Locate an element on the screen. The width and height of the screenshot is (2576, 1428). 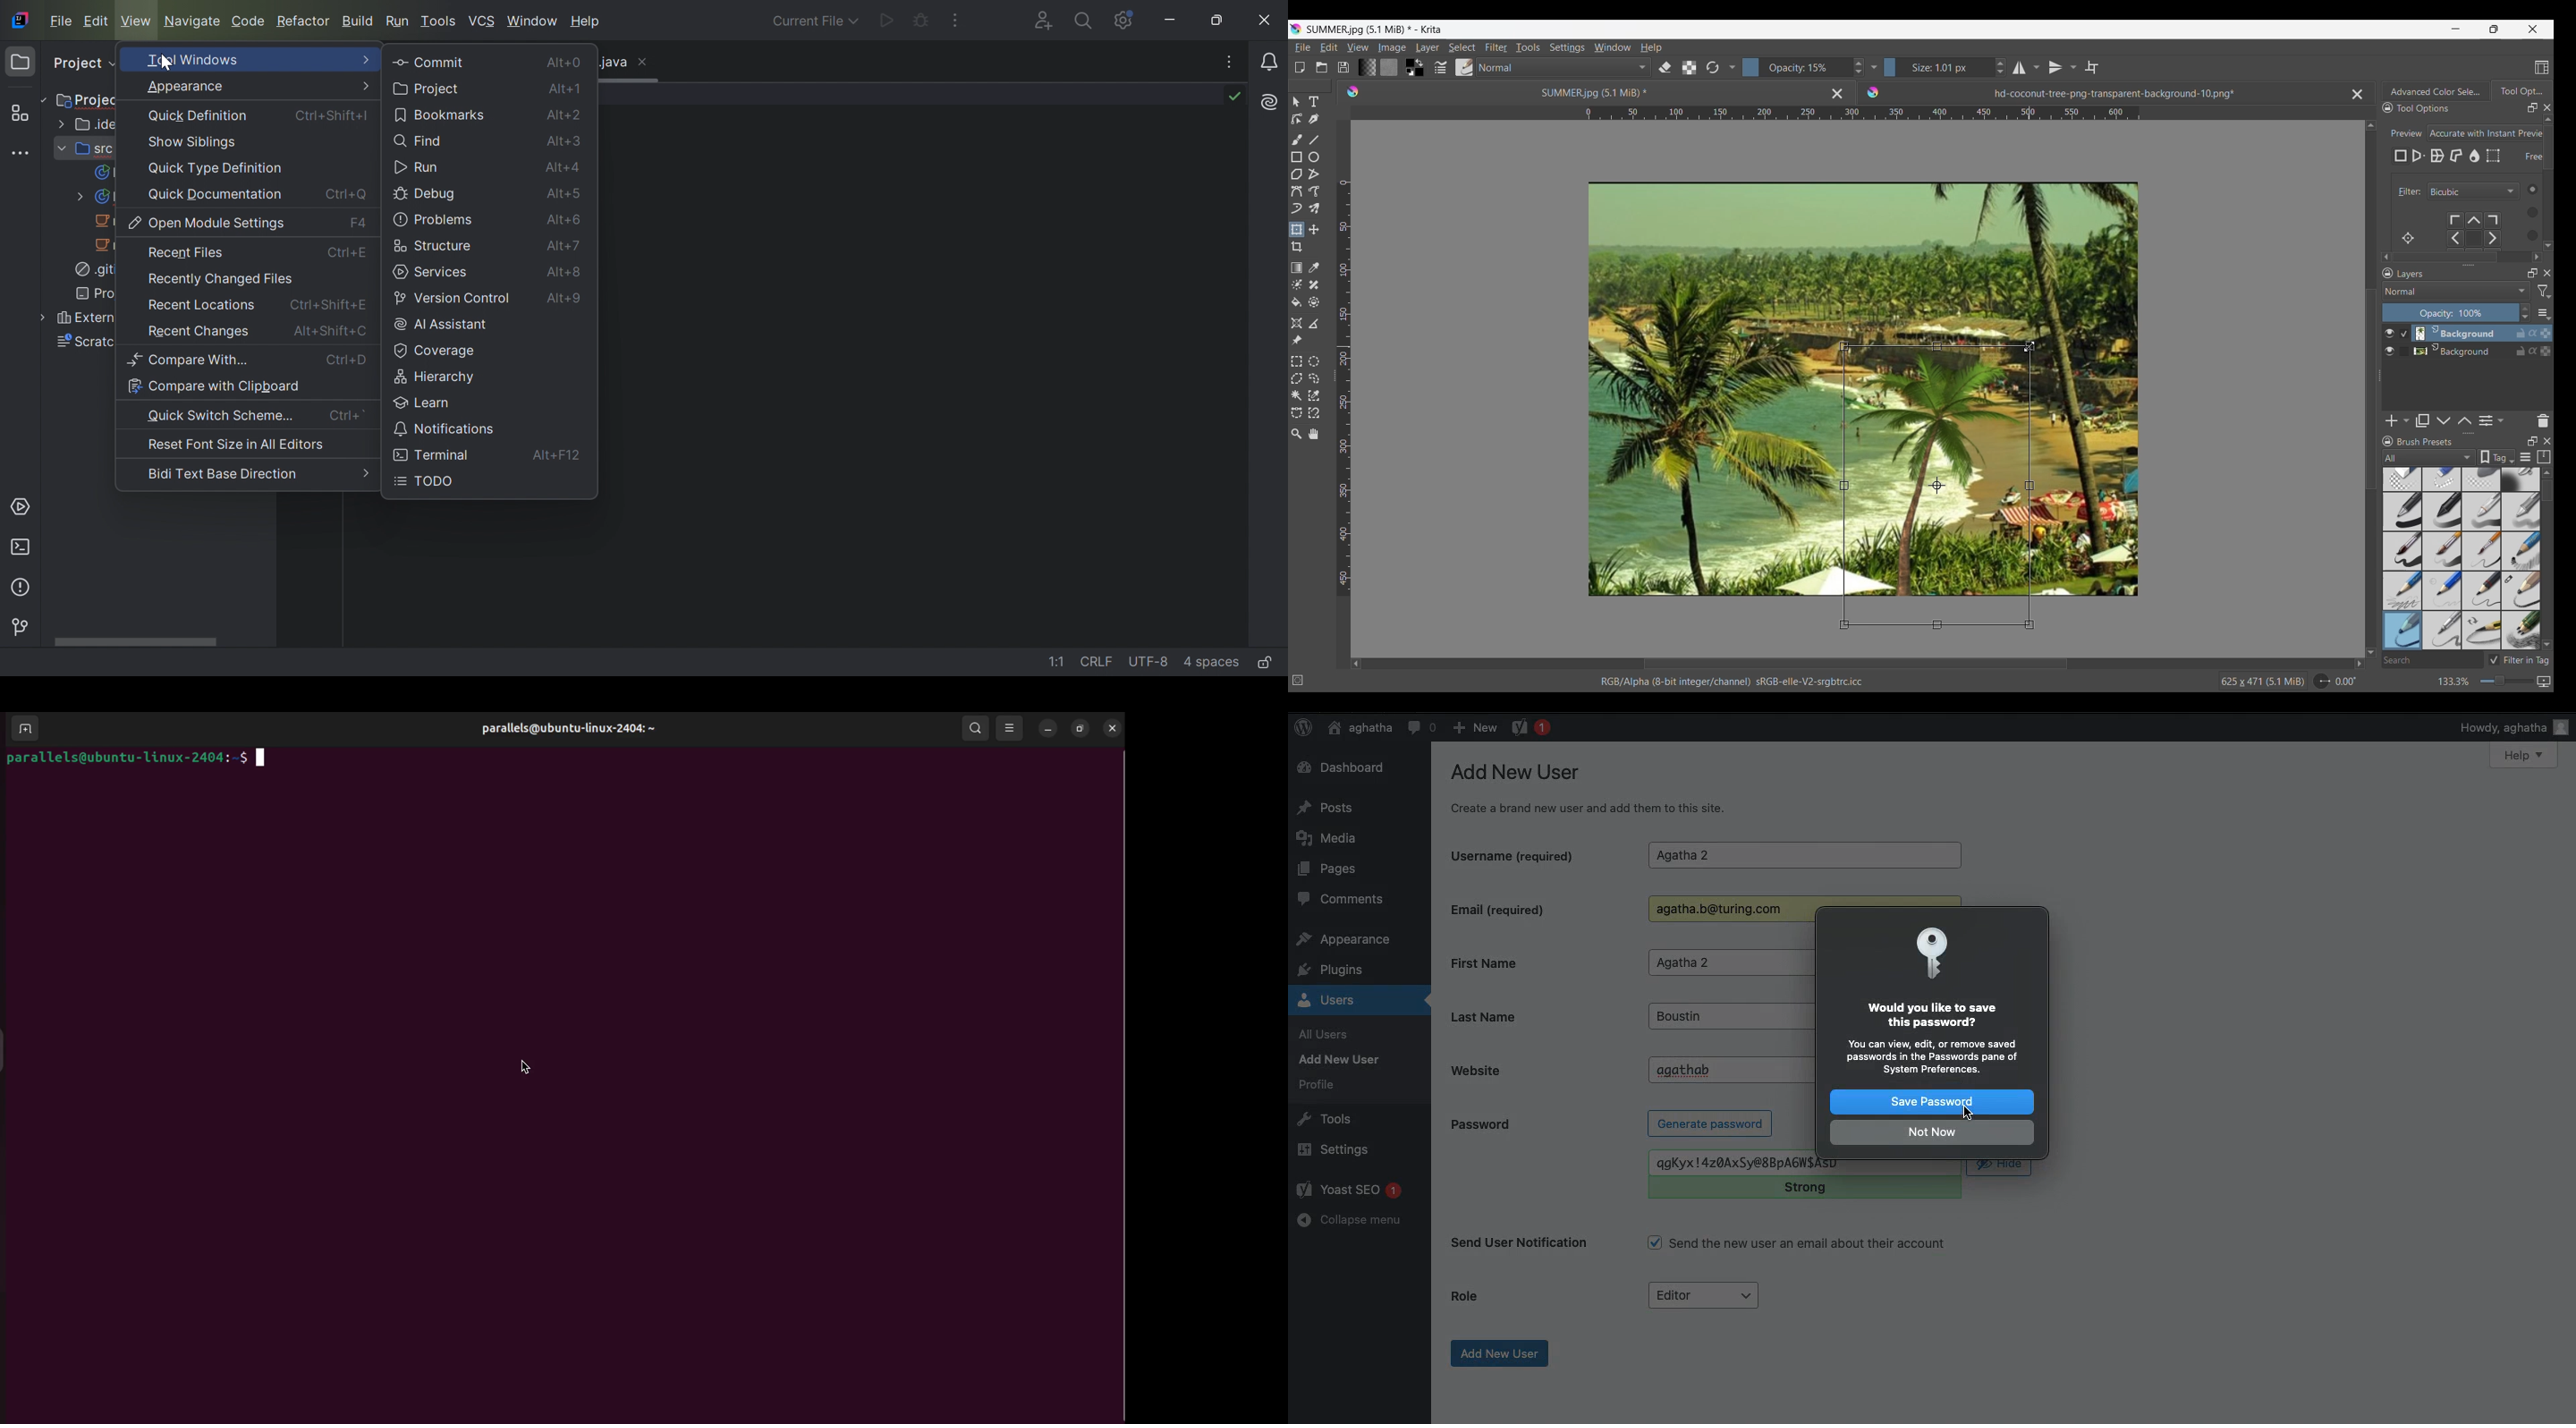
Background is located at coordinates (2457, 349).